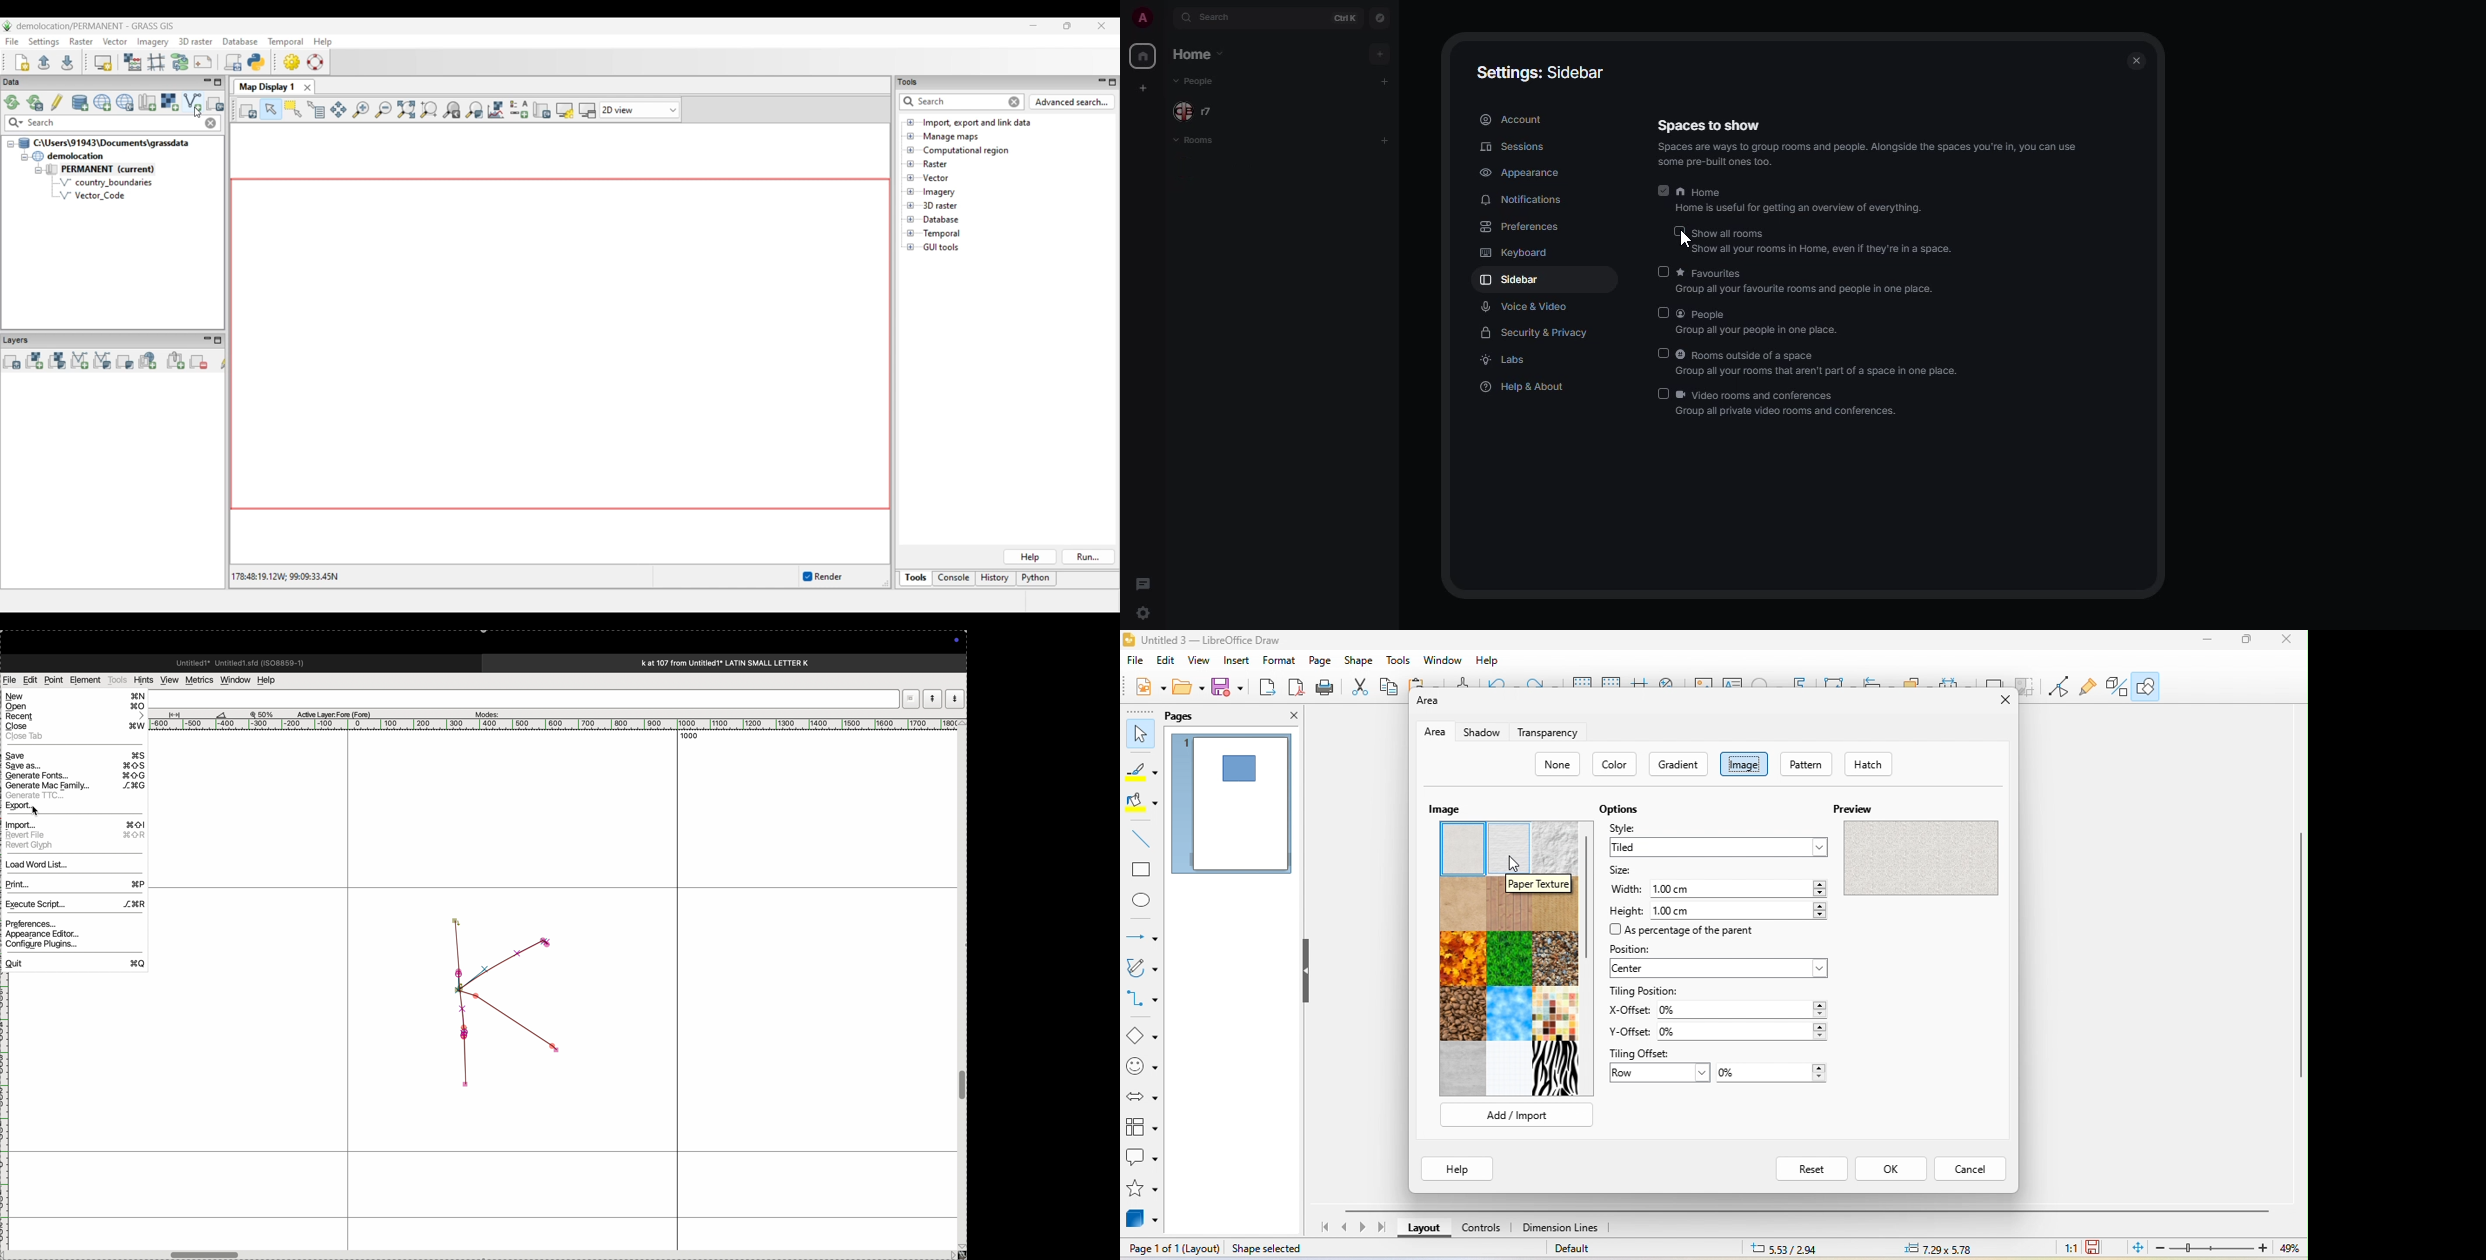  I want to click on edit, so click(1169, 661).